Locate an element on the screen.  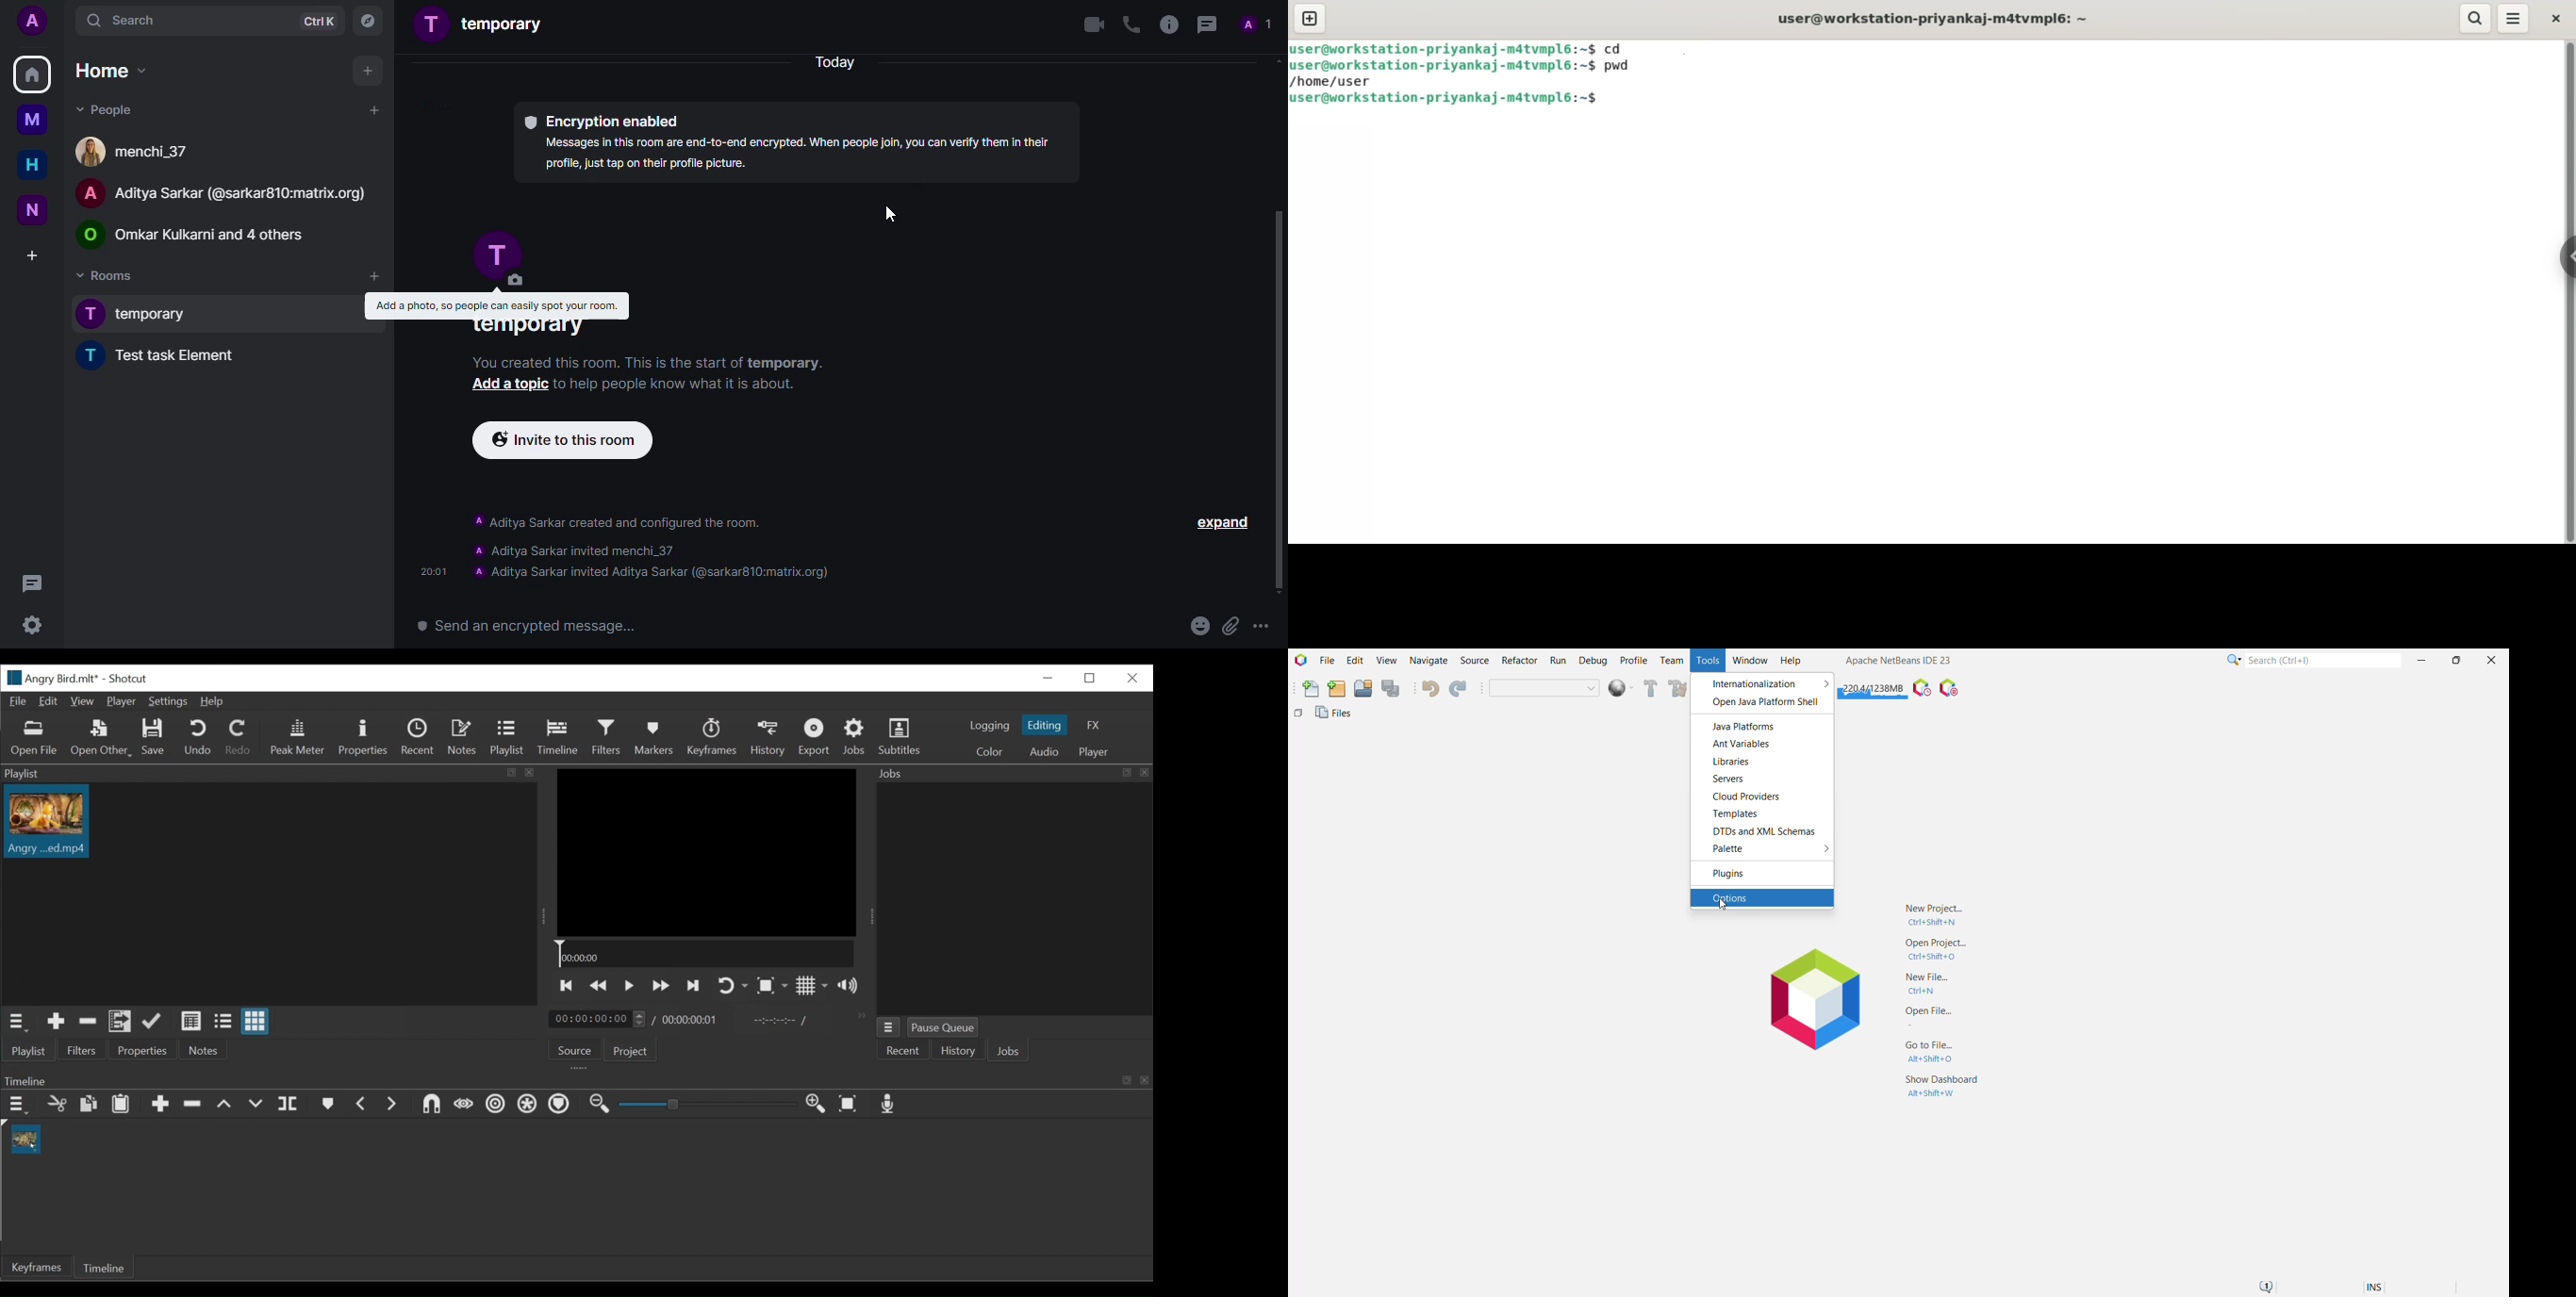
myspace is located at coordinates (32, 120).